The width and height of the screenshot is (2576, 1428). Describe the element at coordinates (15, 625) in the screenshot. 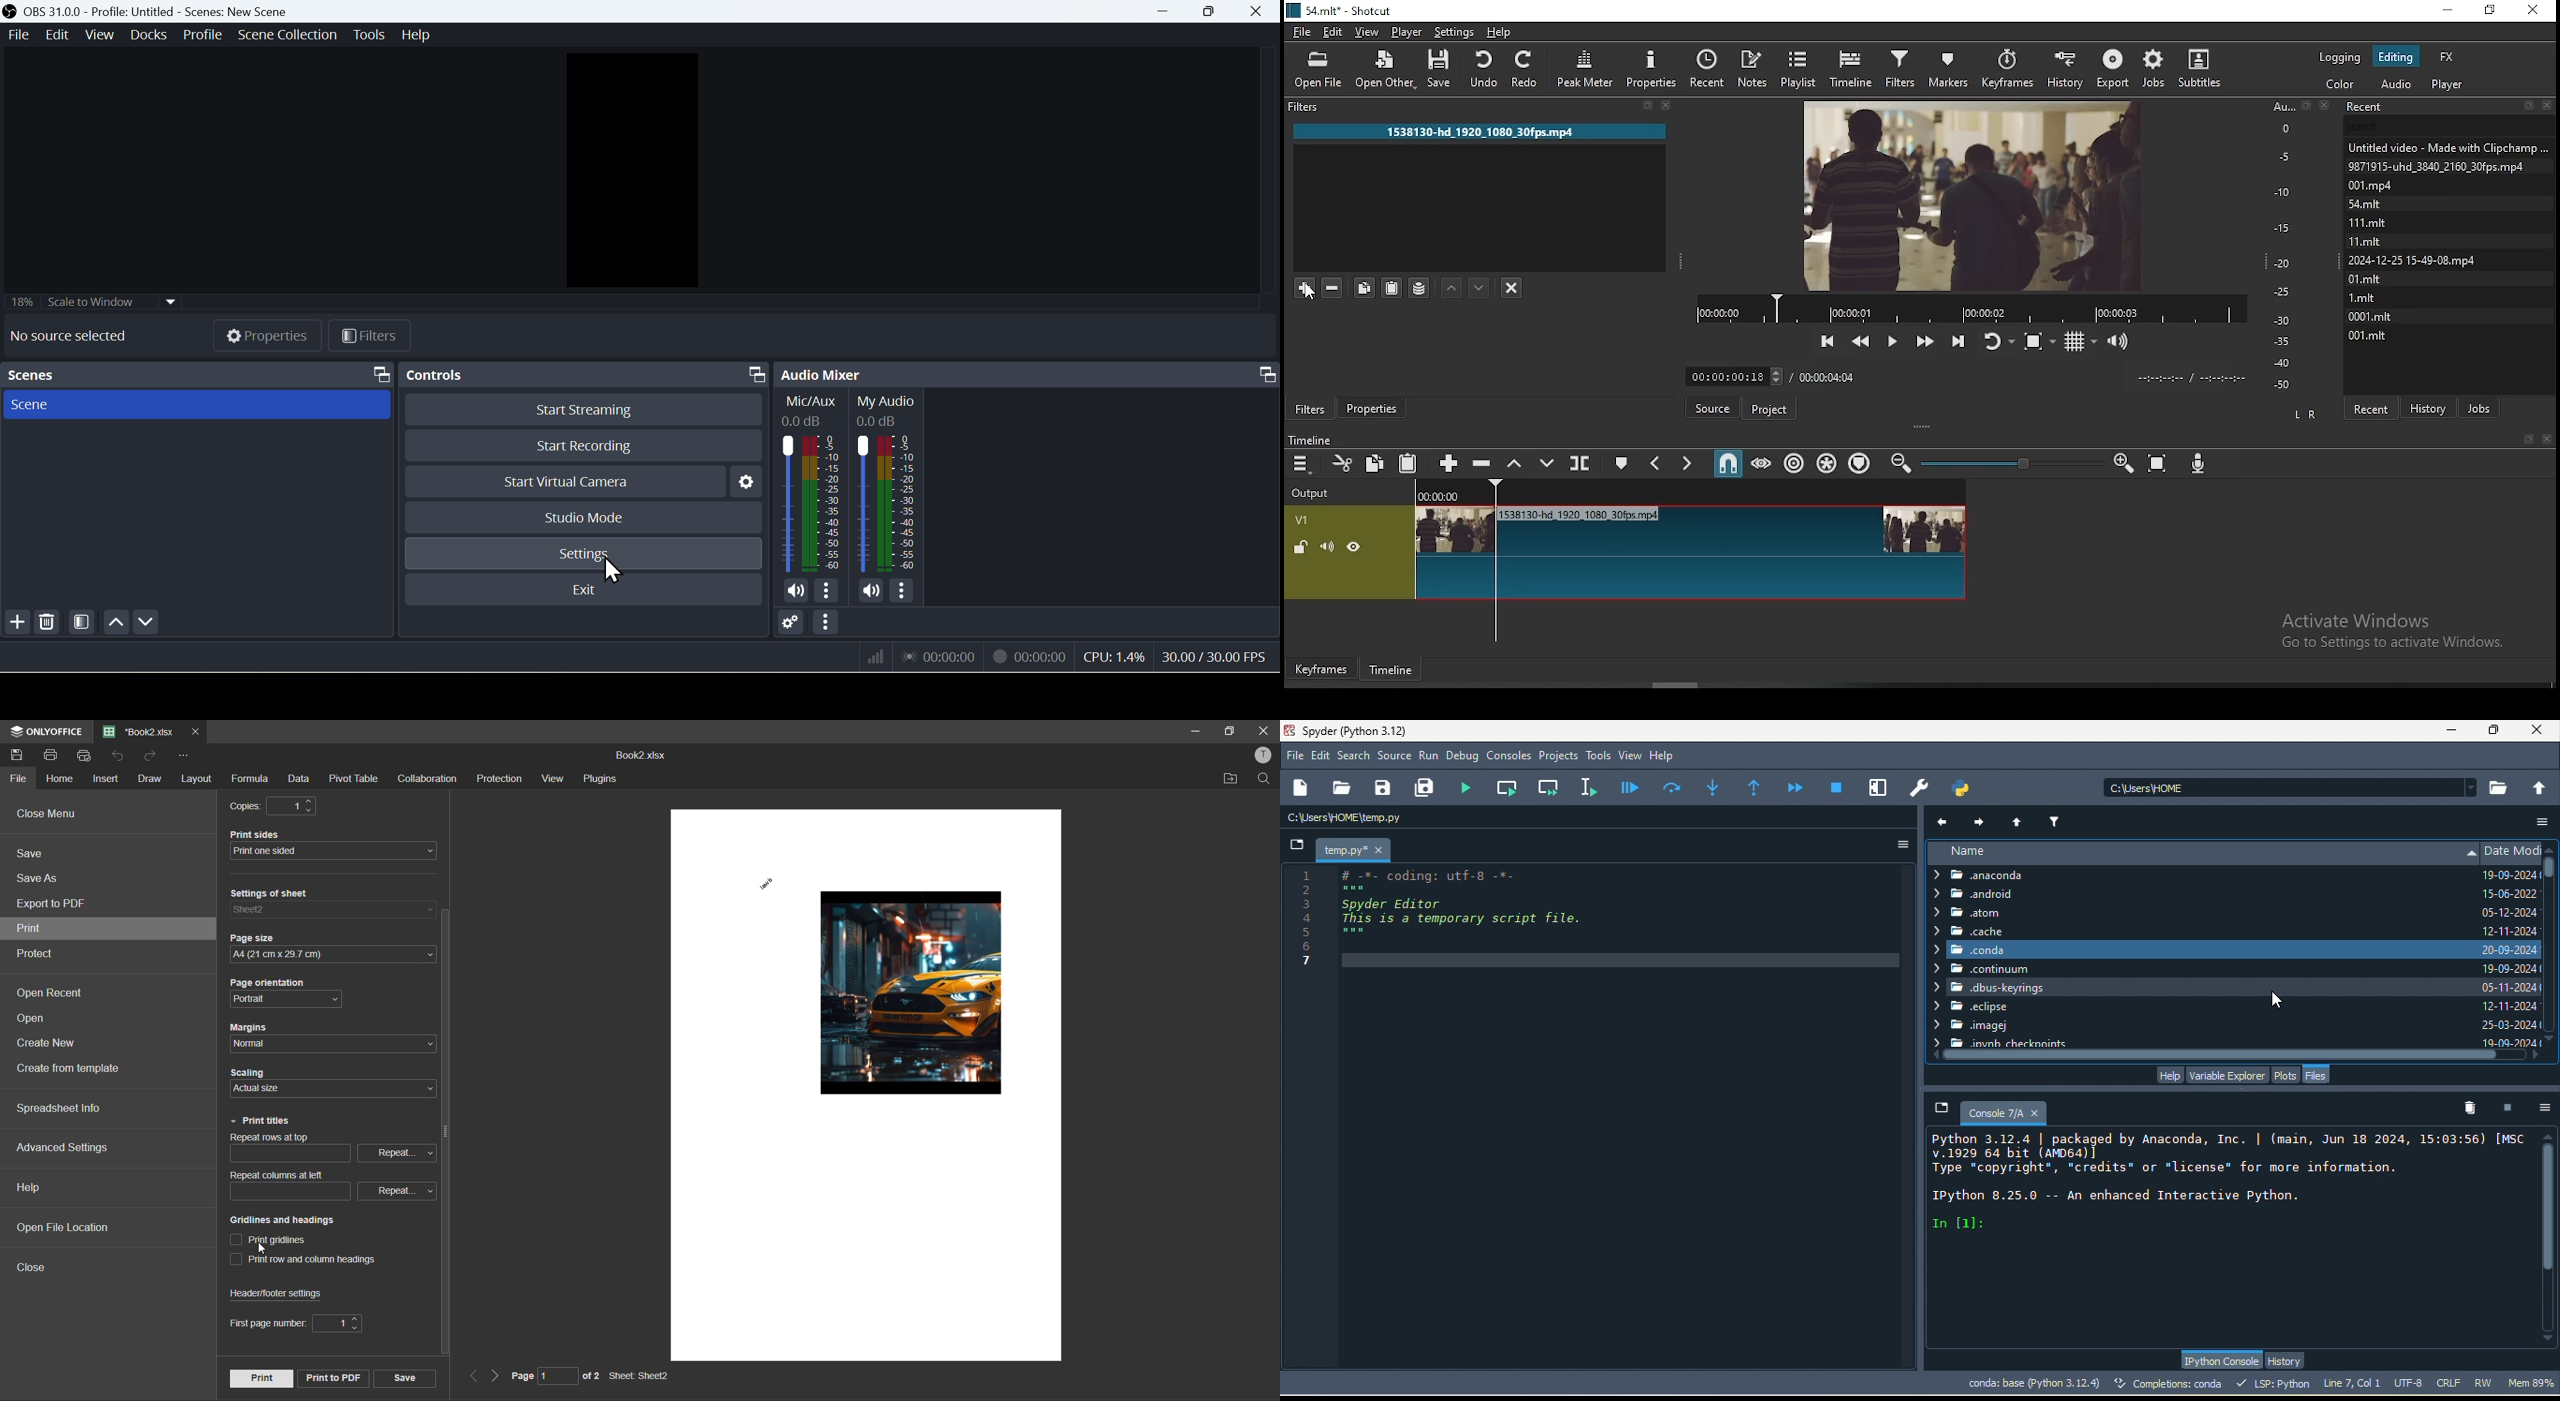

I see `Add` at that location.